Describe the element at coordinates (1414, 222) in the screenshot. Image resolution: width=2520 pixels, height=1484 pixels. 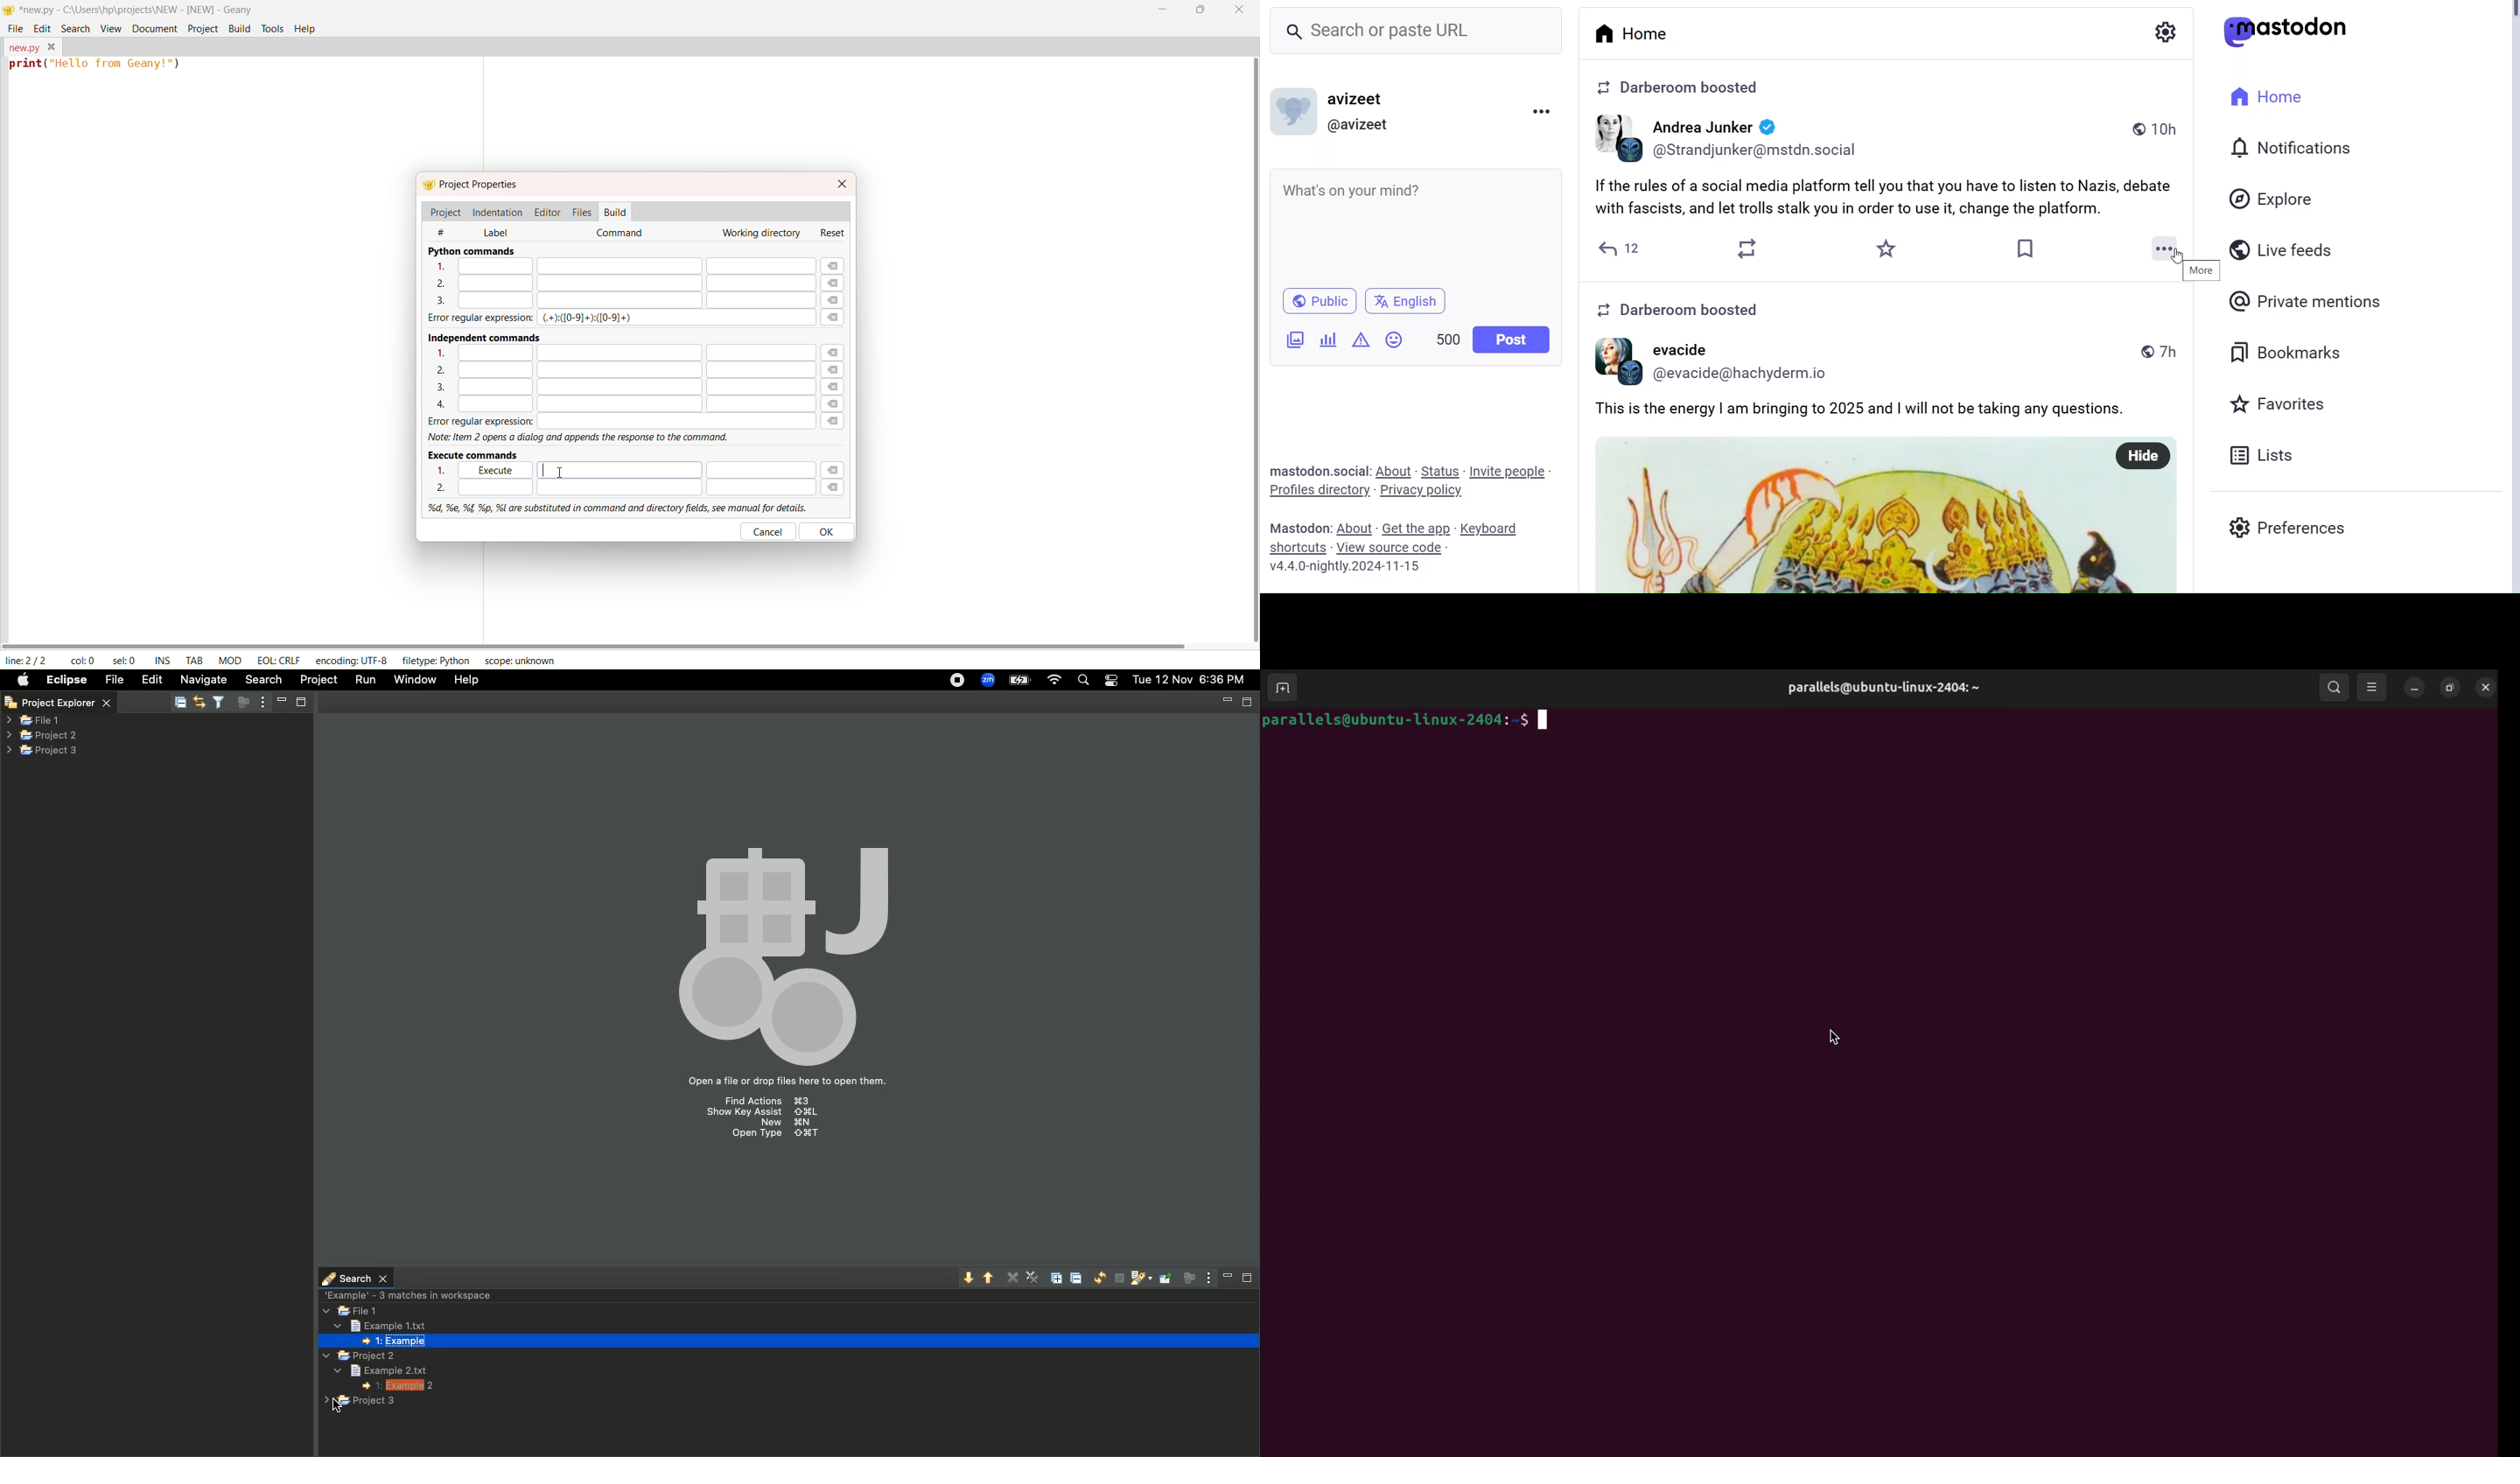
I see `Whats on your mind` at that location.